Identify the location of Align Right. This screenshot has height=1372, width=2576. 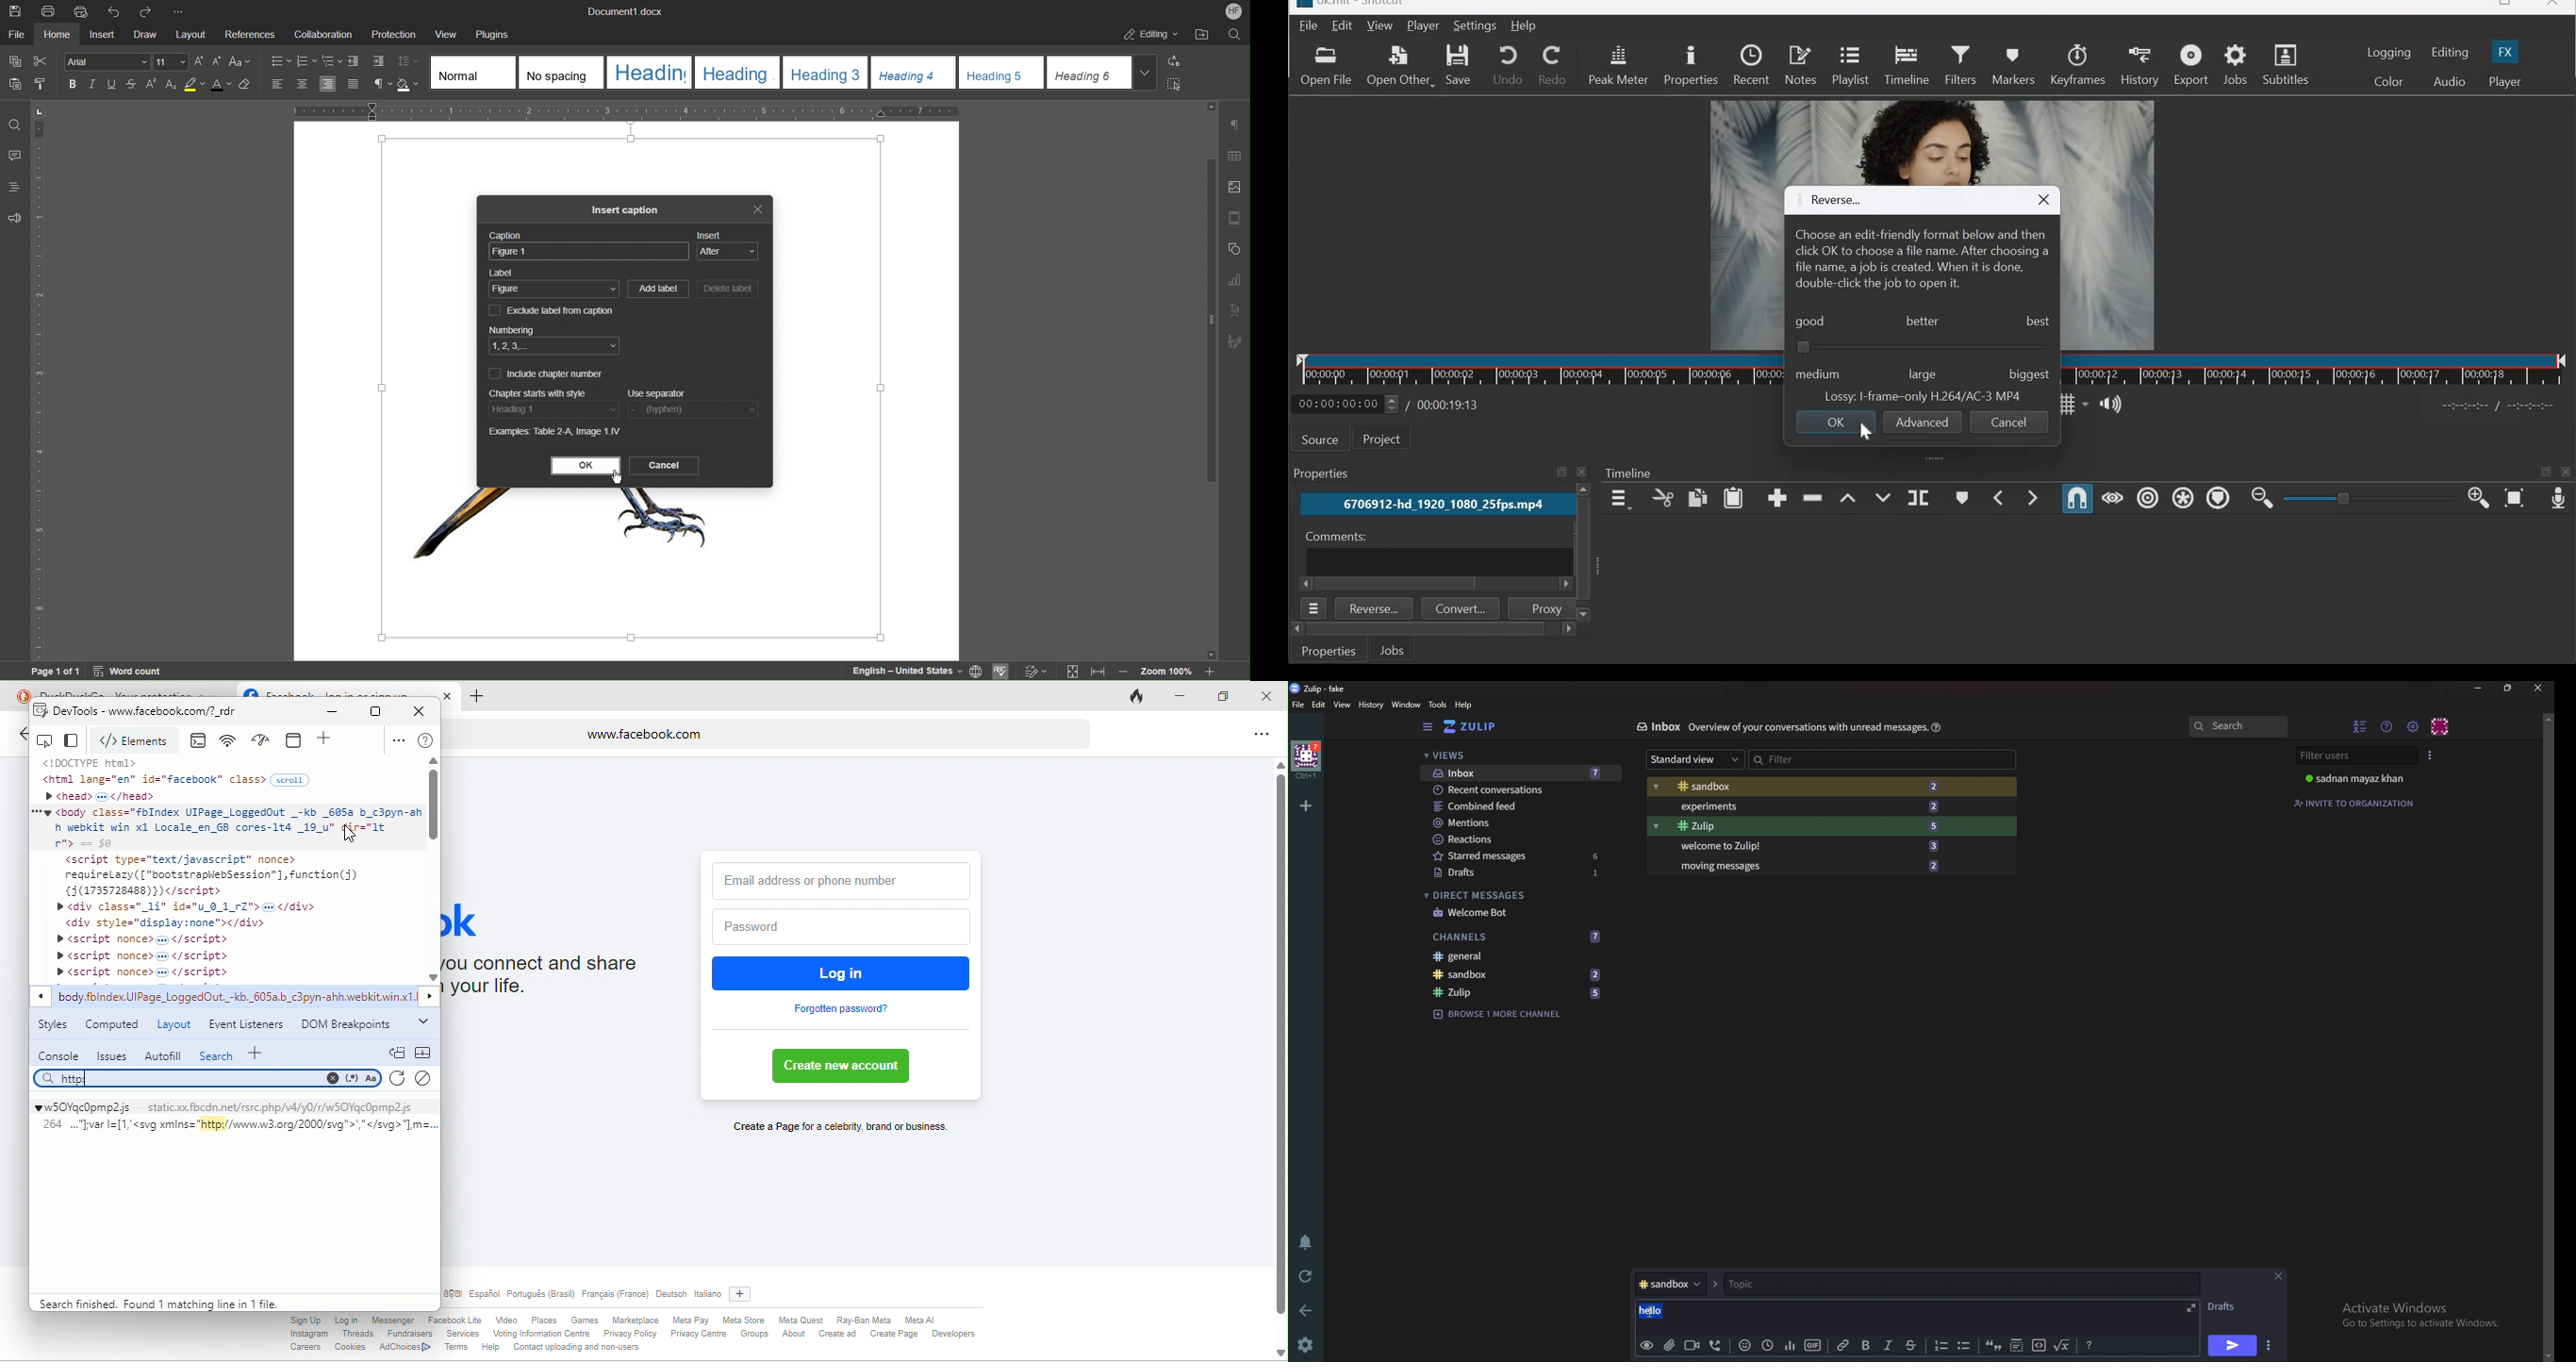
(329, 85).